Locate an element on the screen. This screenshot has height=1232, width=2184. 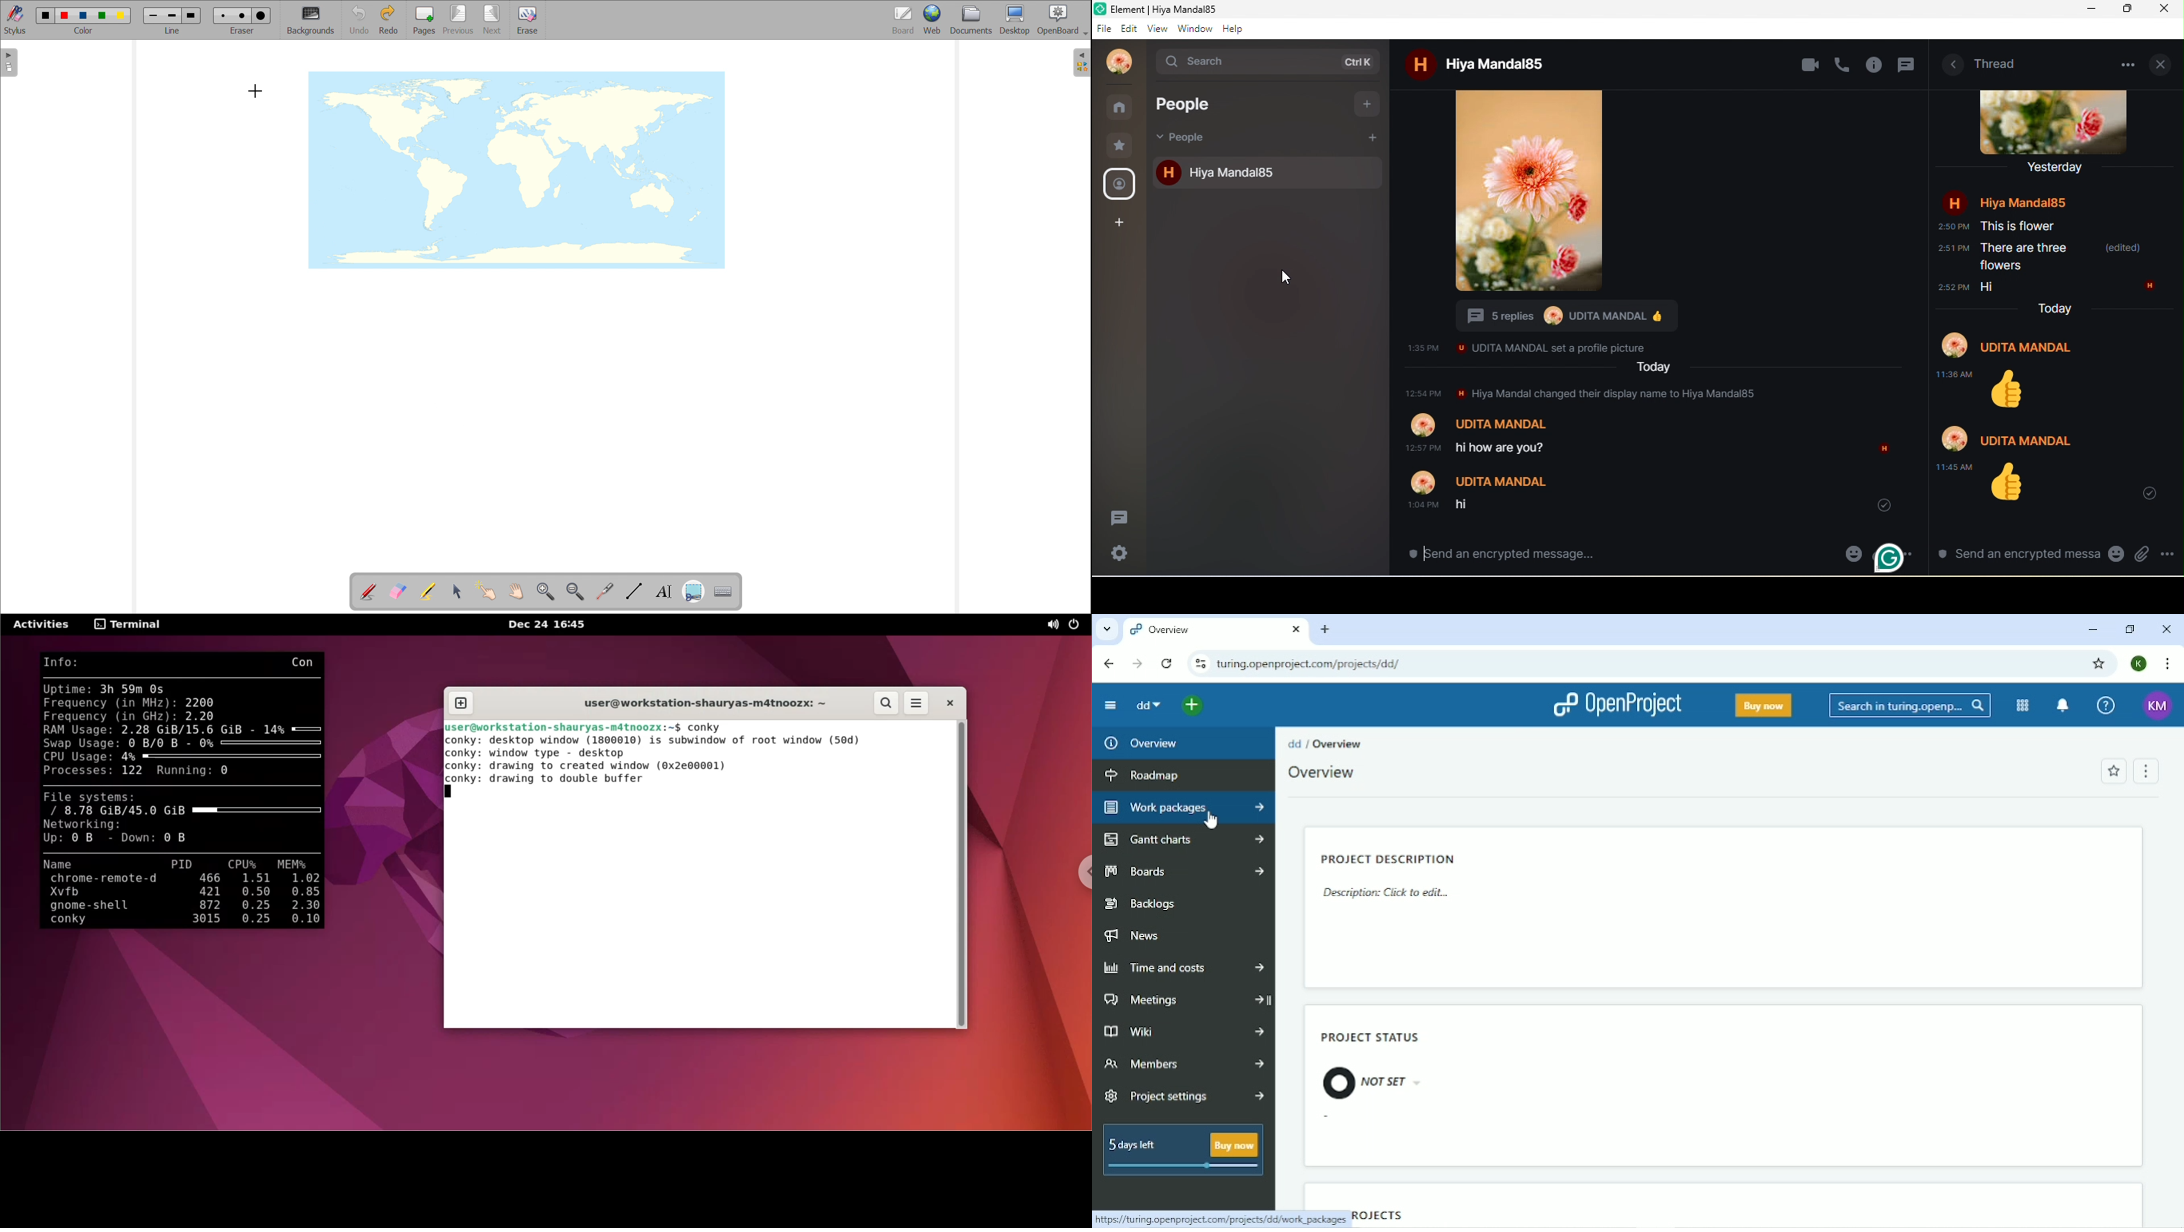
Open menu is located at coordinates (2150, 770).